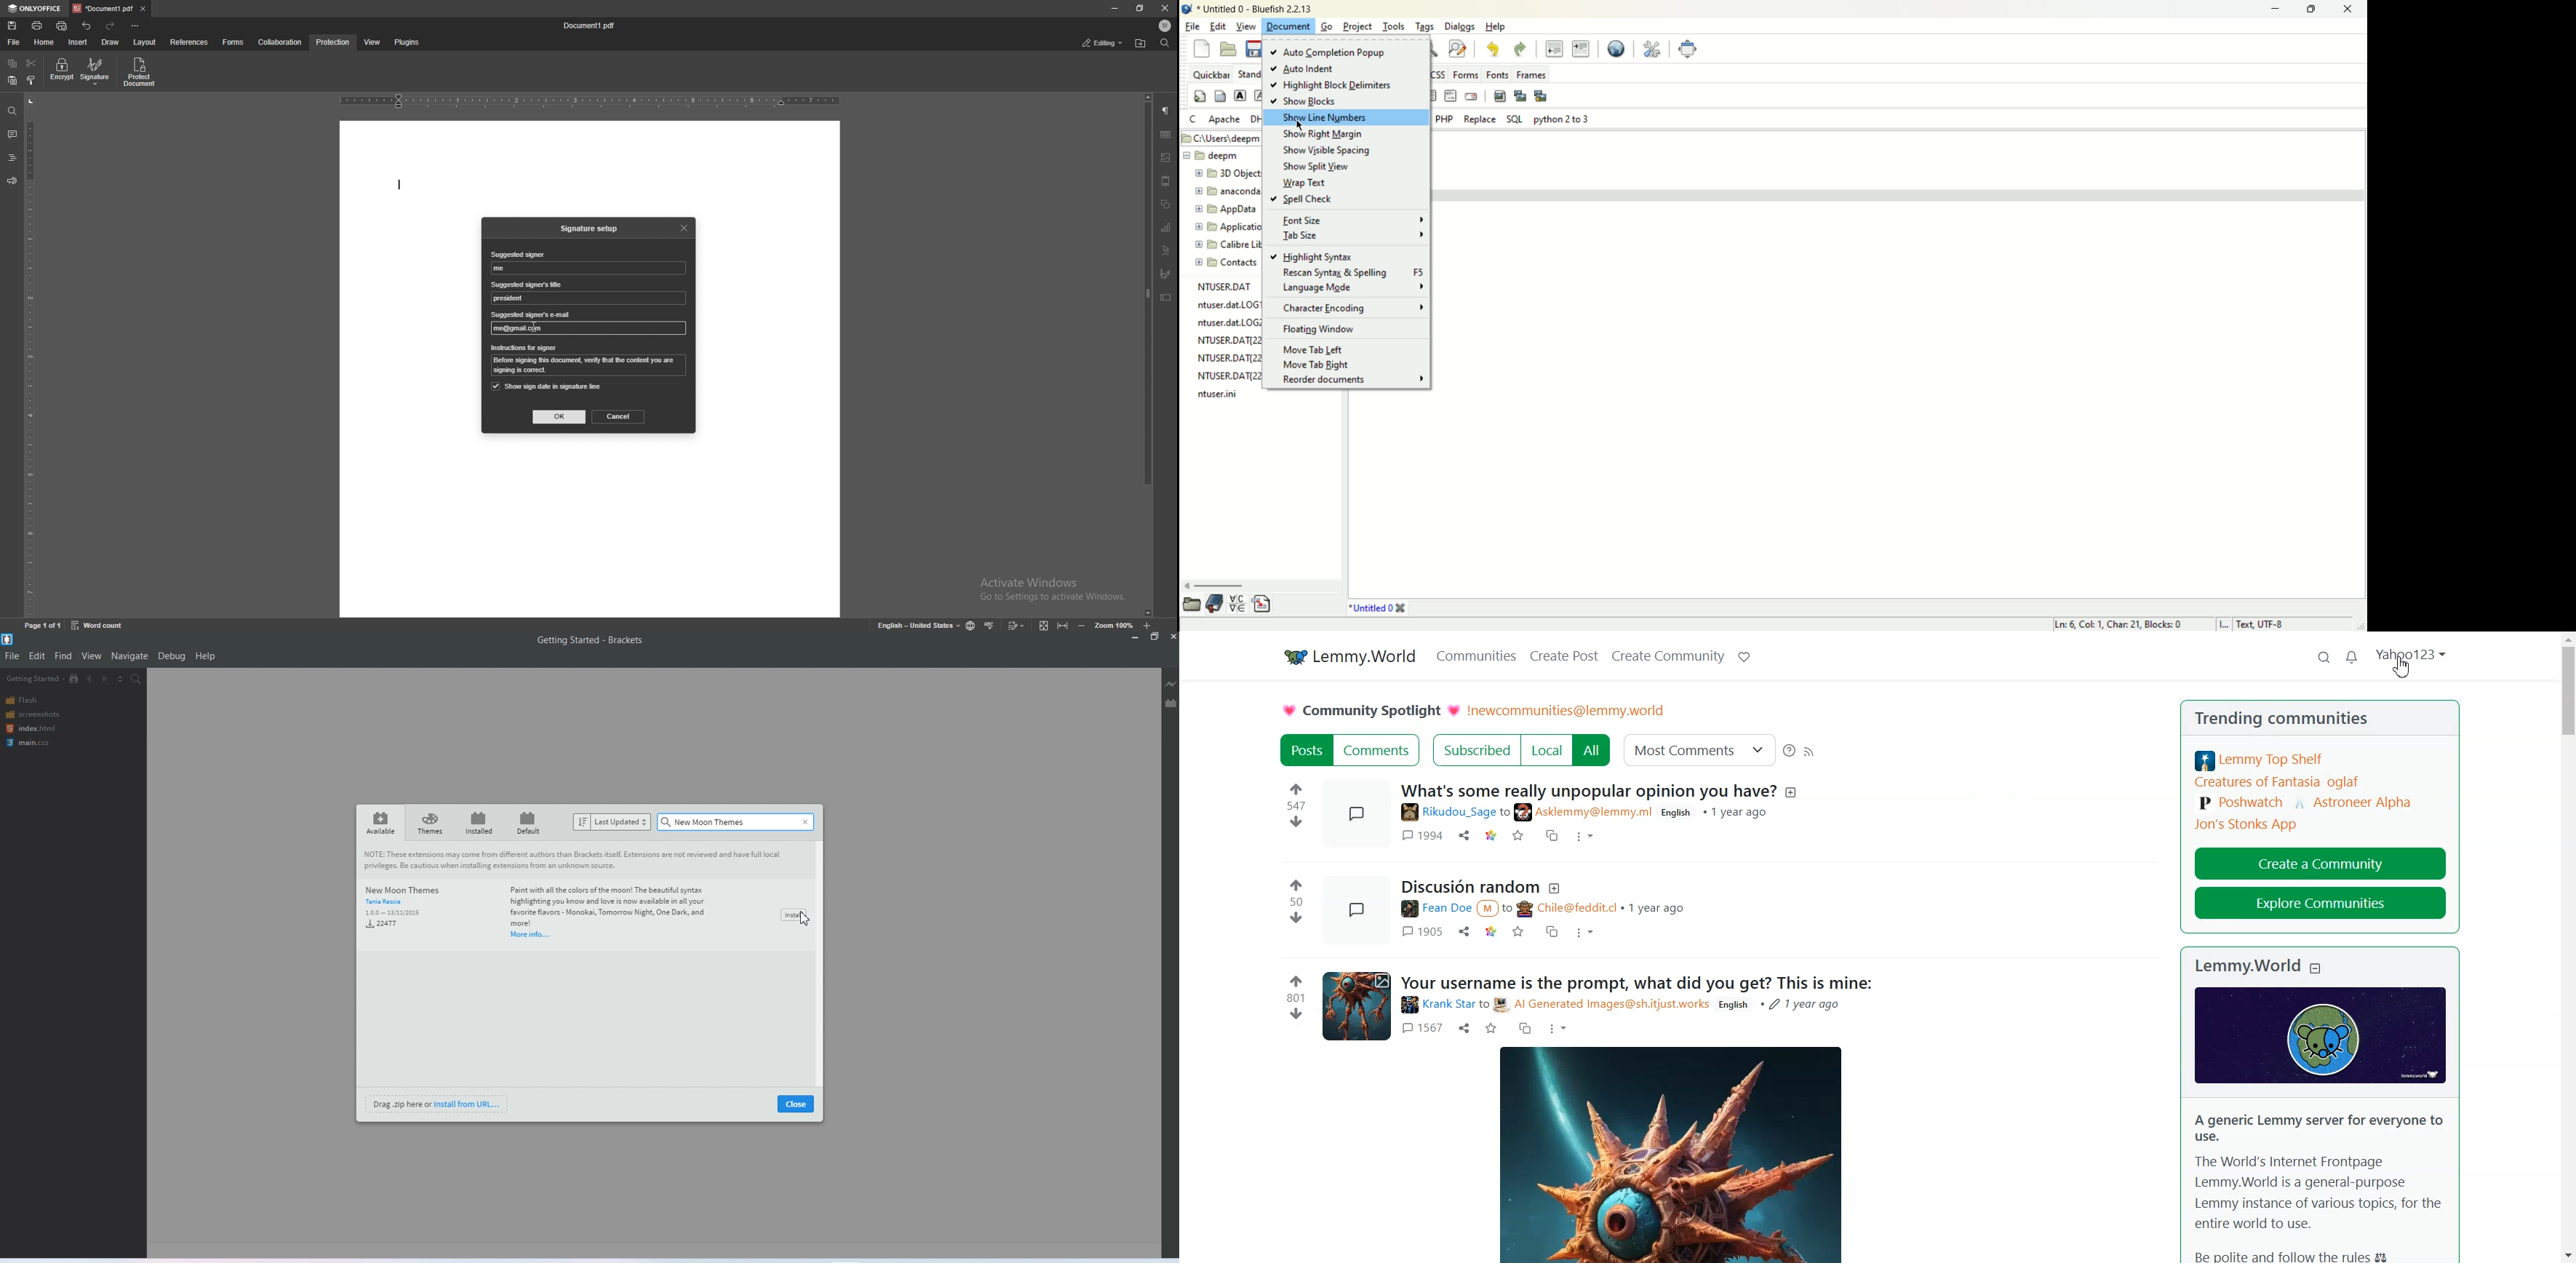  Describe the element at coordinates (821, 961) in the screenshot. I see `Vertical scroll bar` at that location.